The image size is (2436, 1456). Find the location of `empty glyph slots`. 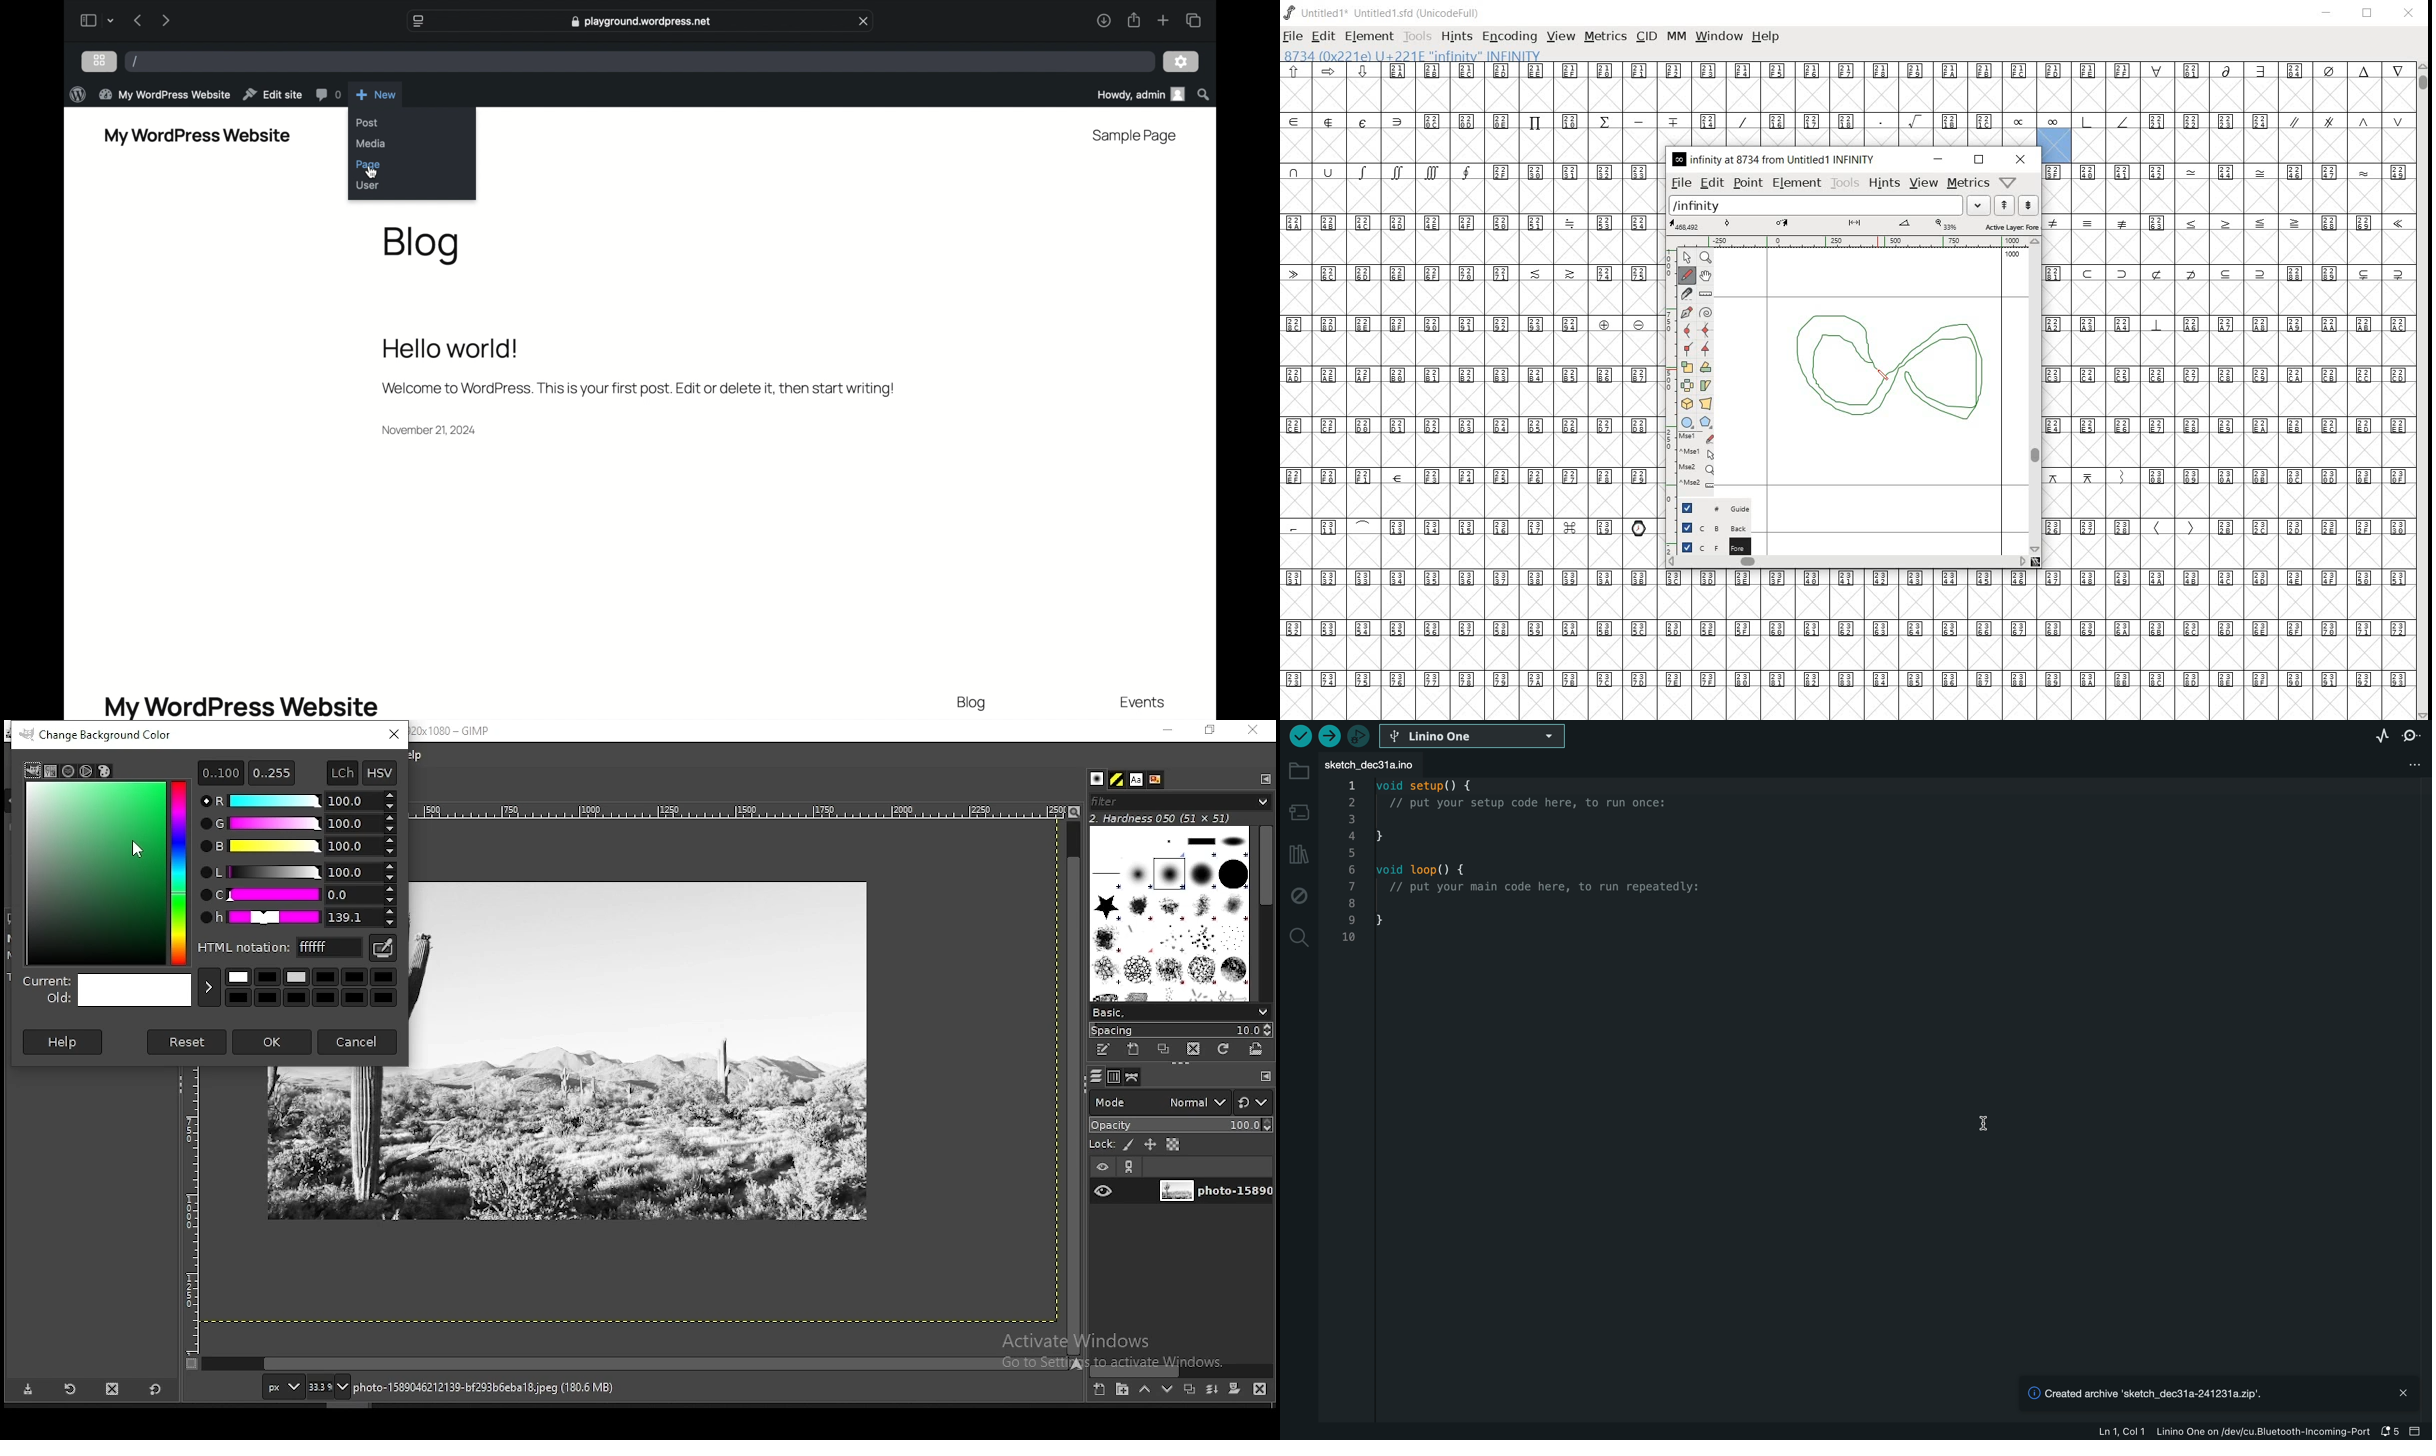

empty glyph slots is located at coordinates (2228, 553).